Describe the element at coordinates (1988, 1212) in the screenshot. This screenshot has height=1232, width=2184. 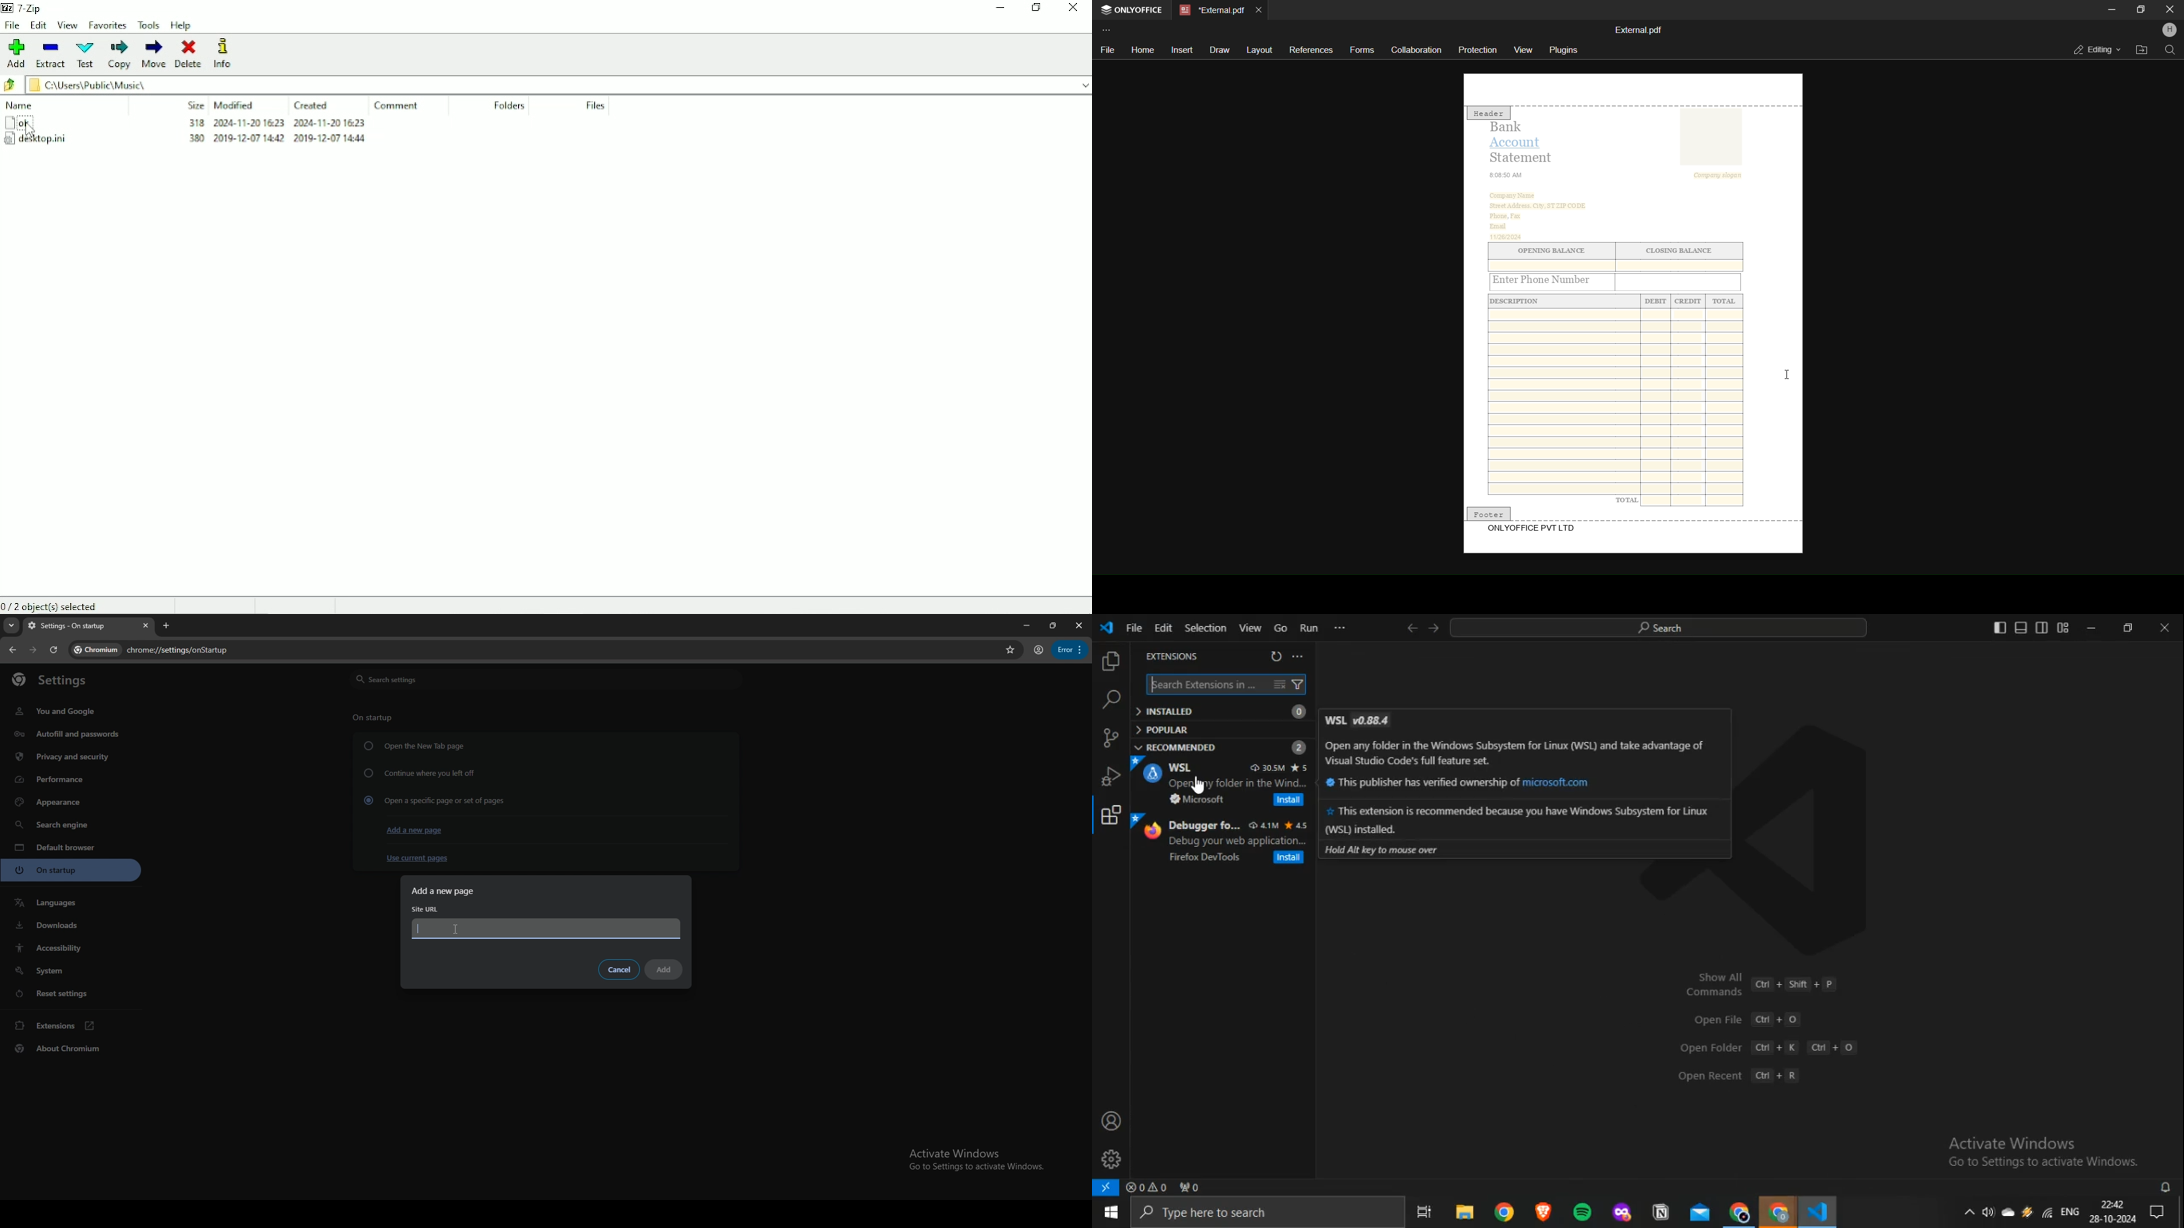
I see `volume` at that location.